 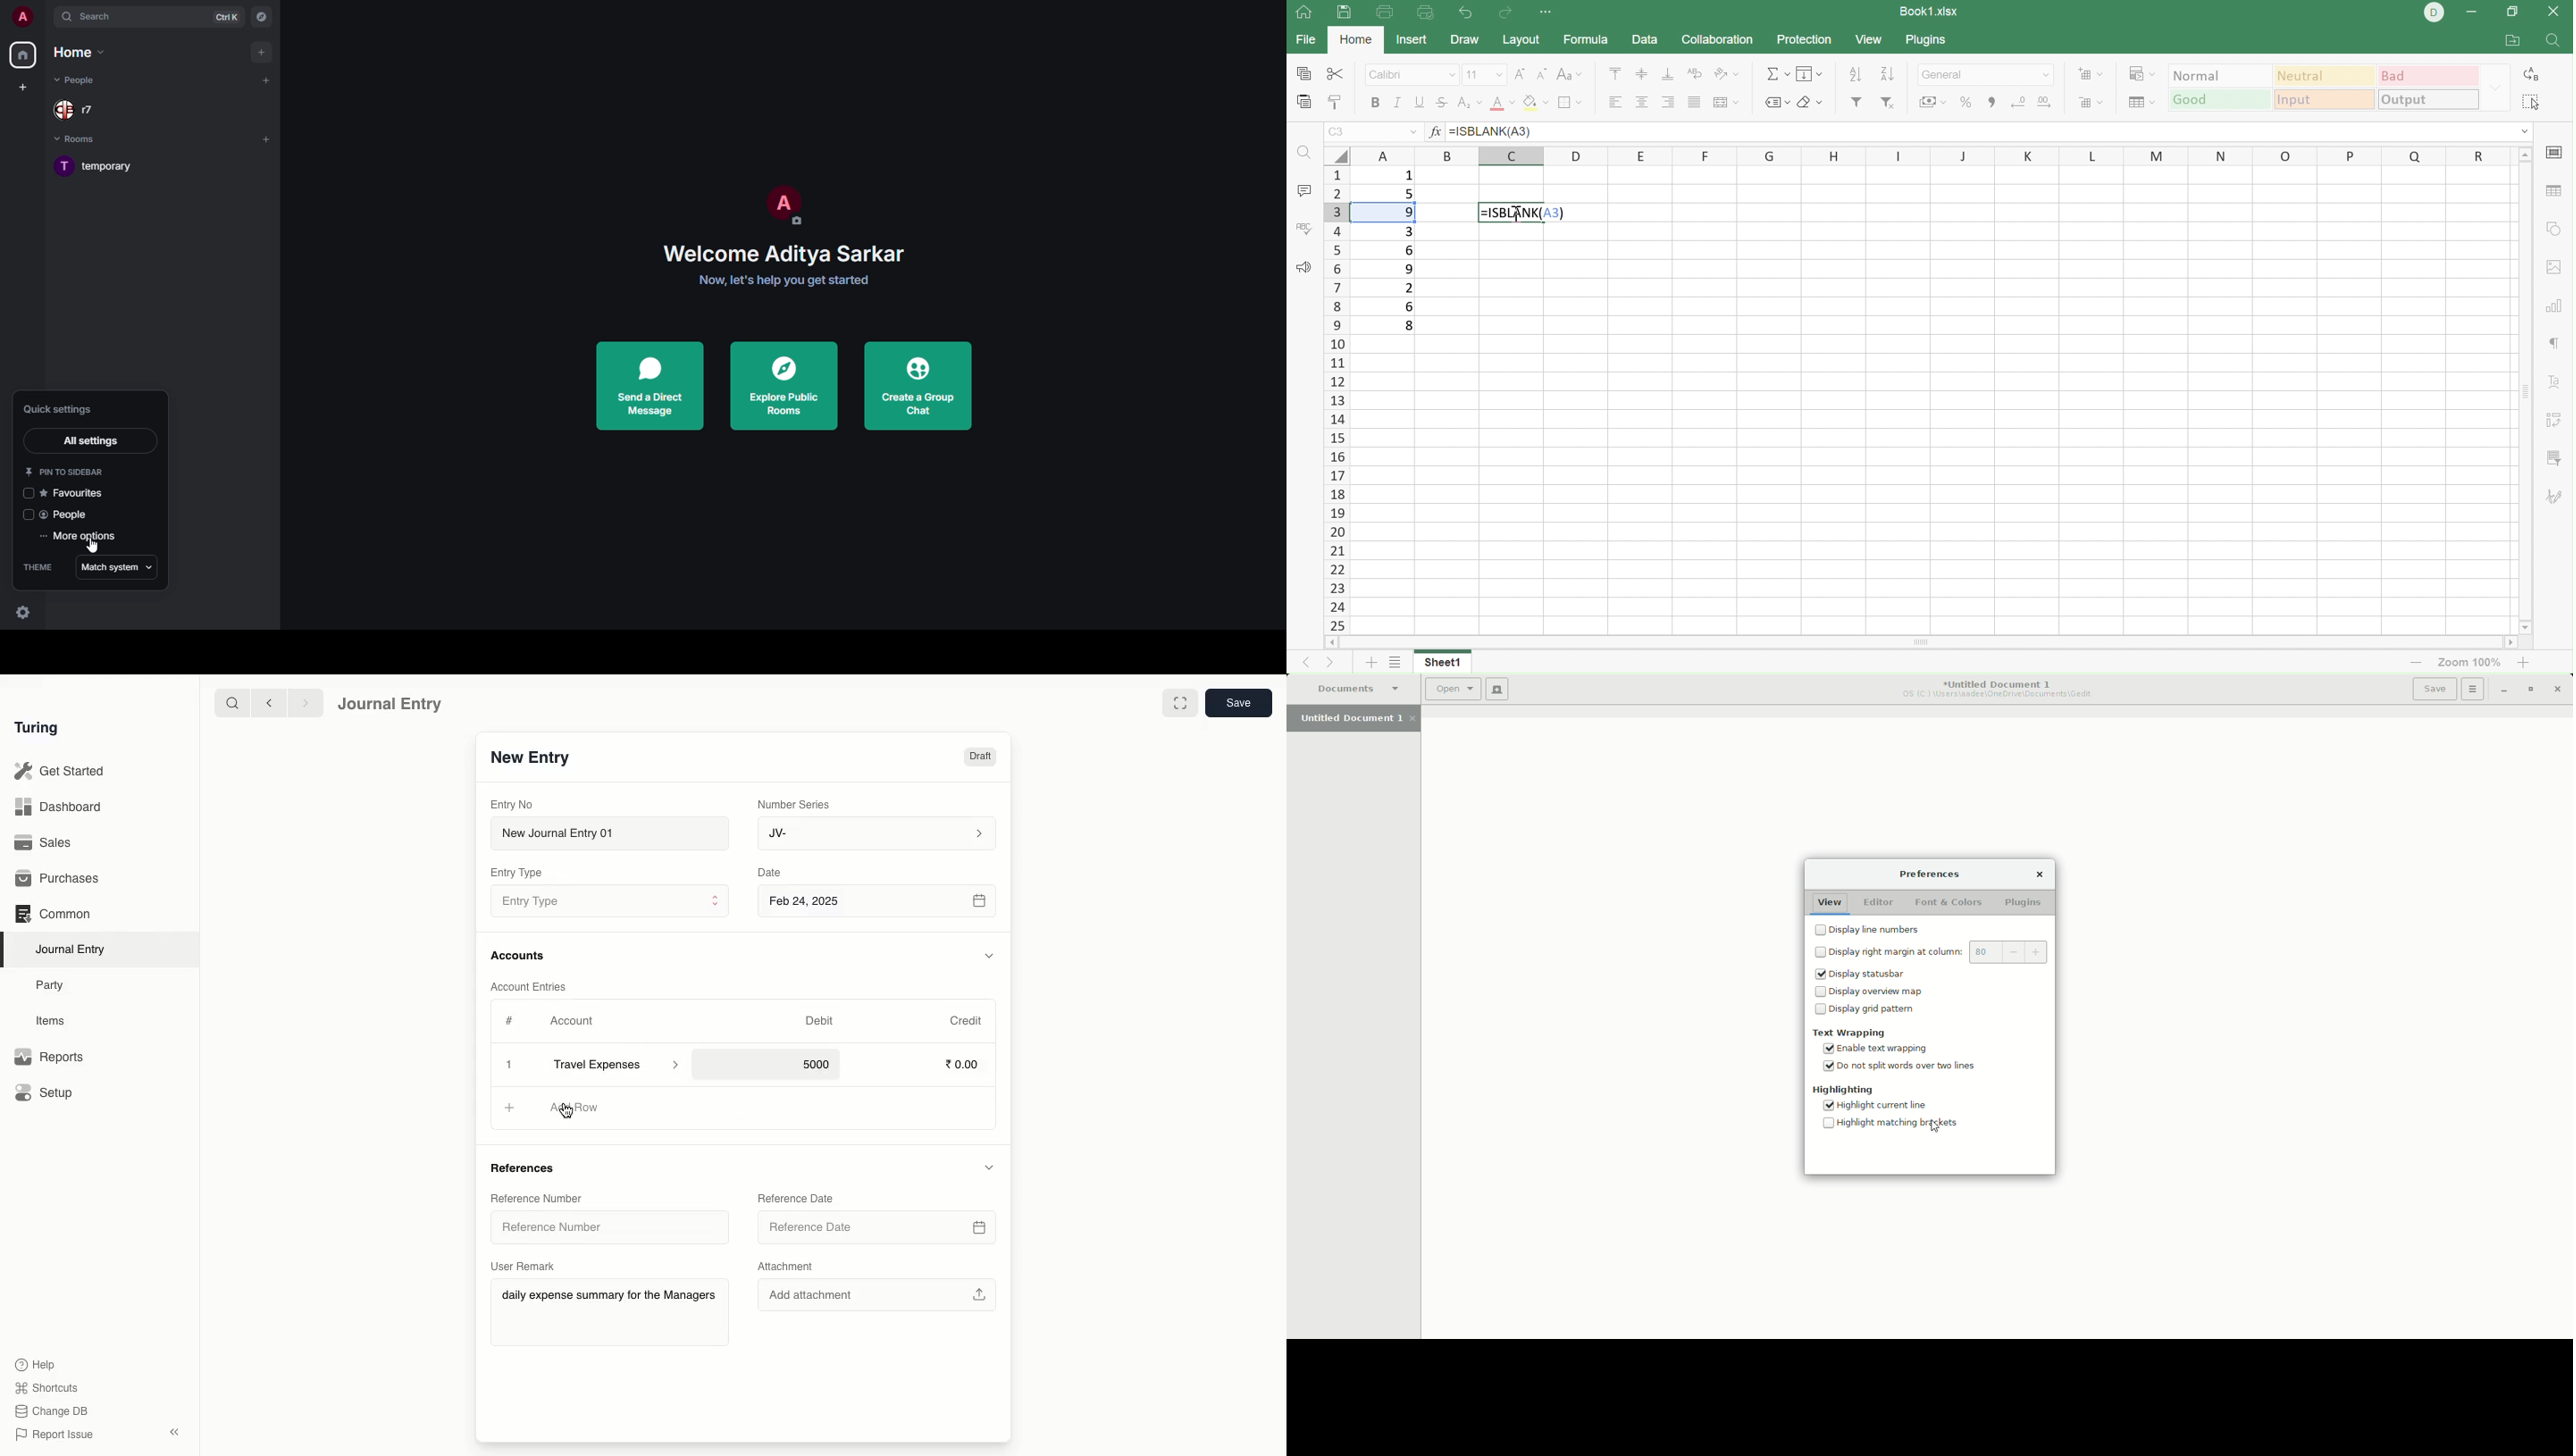 I want to click on Reference Date, so click(x=794, y=1197).